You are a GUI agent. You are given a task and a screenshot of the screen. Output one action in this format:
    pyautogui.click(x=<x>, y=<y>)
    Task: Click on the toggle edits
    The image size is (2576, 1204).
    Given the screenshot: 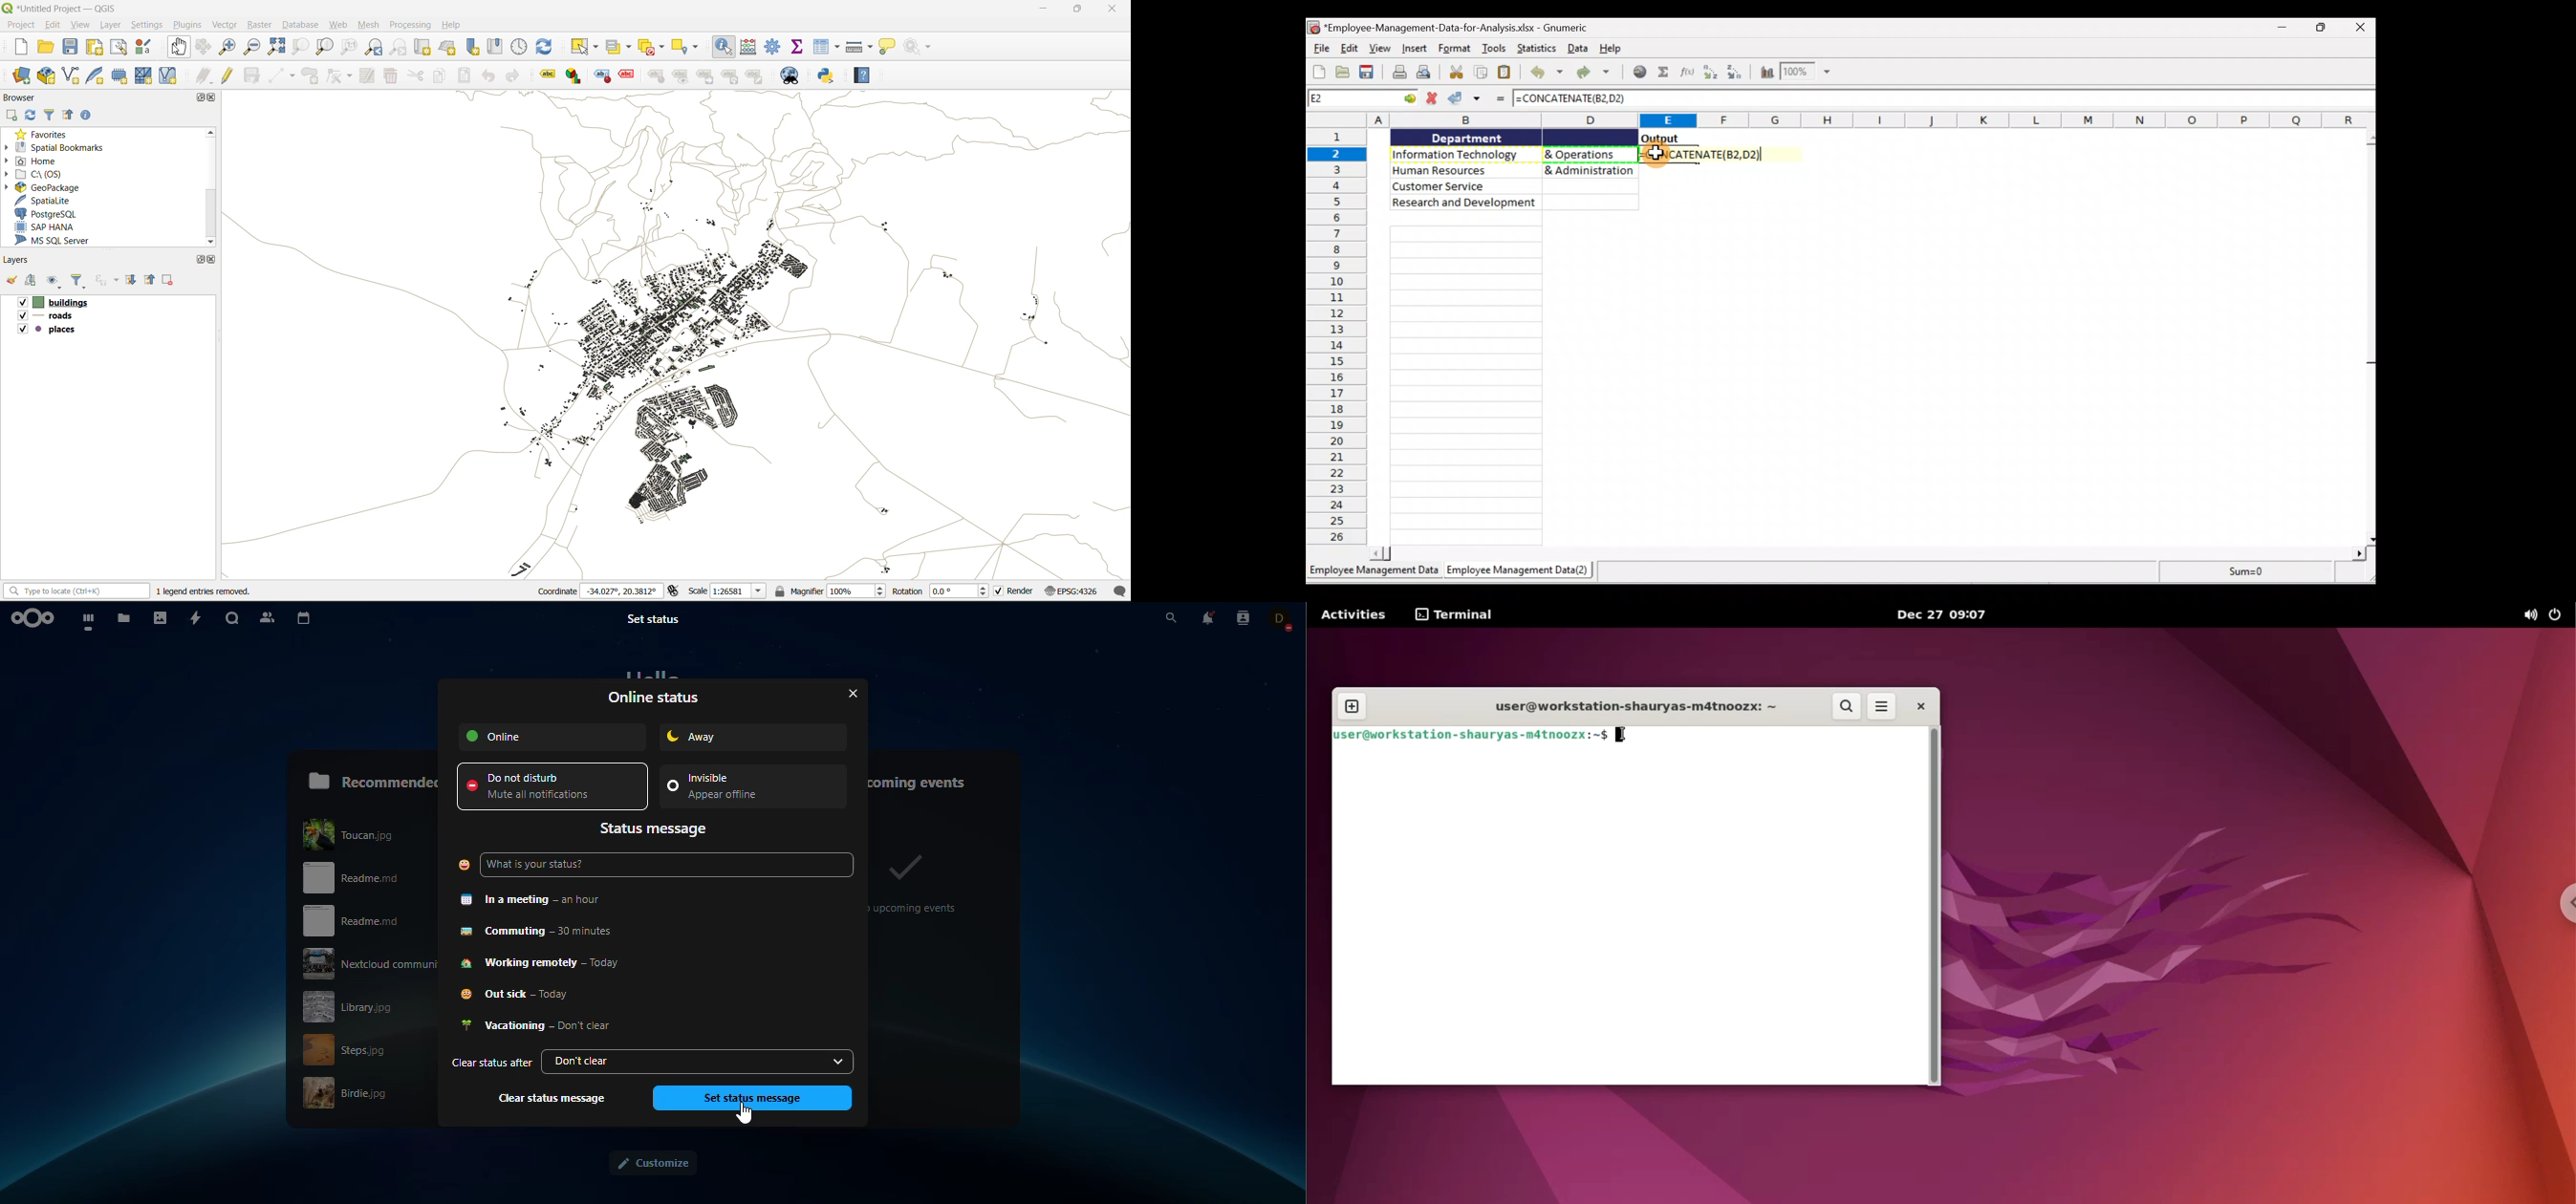 What is the action you would take?
    pyautogui.click(x=228, y=74)
    